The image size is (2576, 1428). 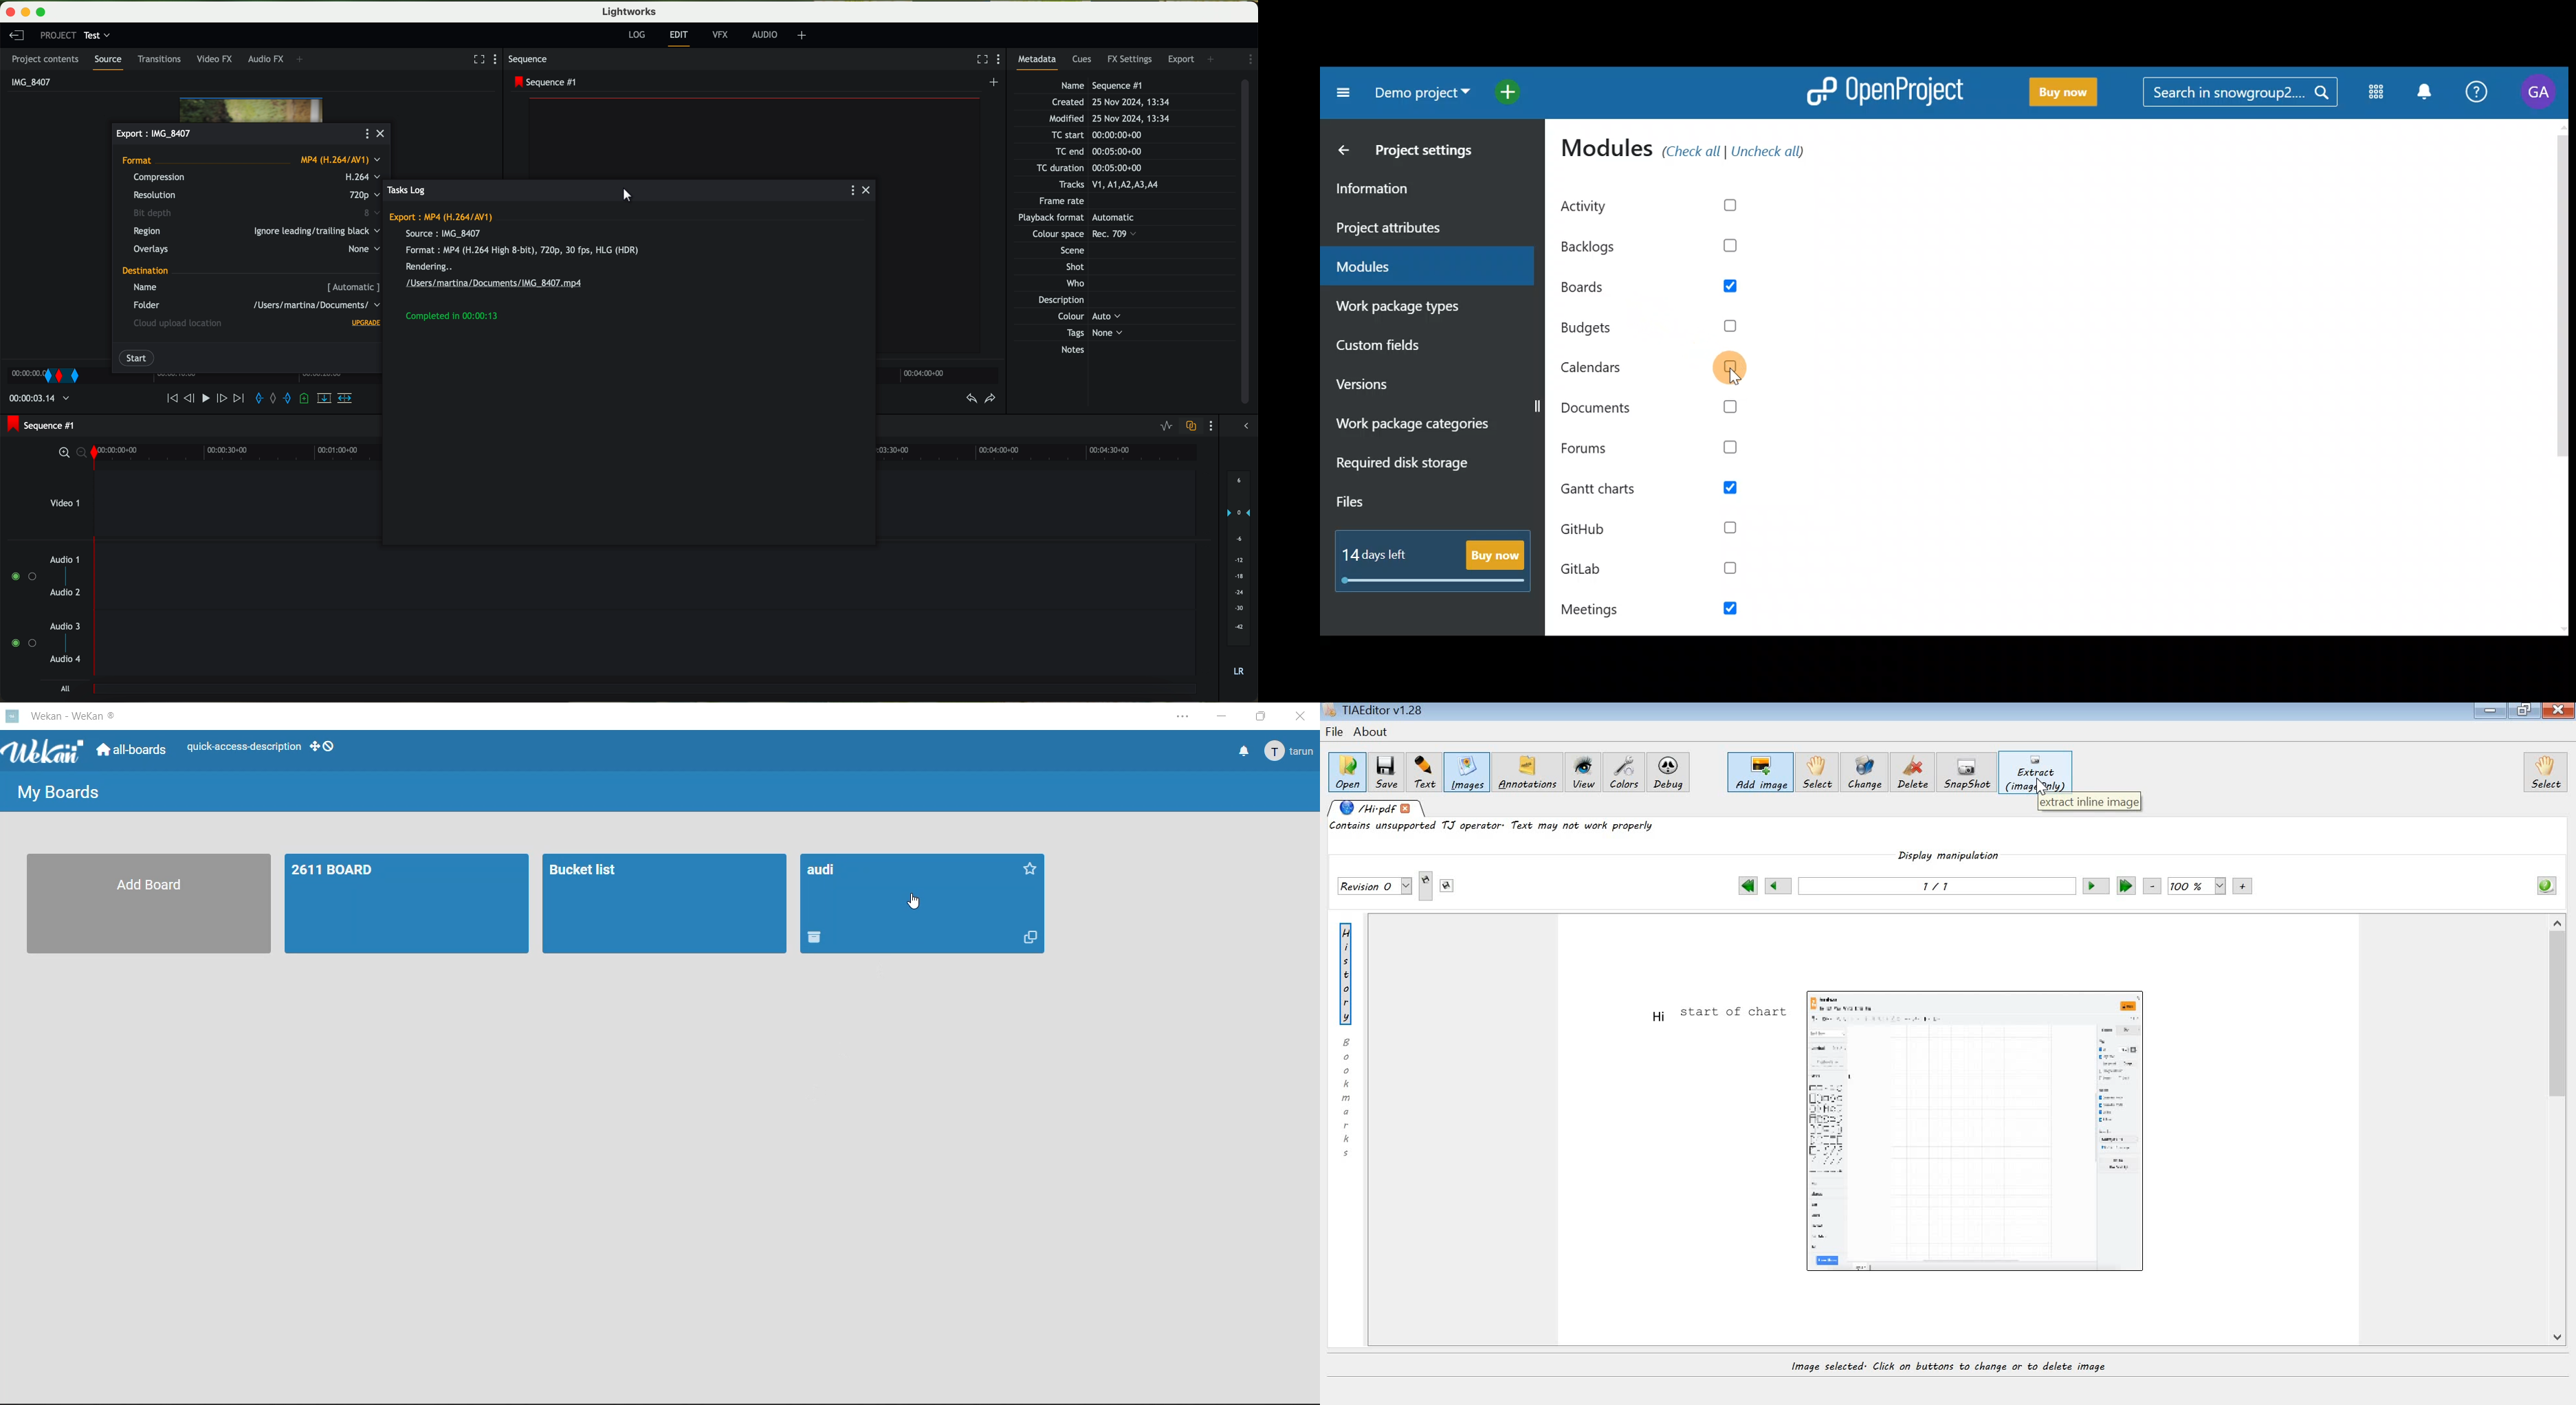 I want to click on region, so click(x=258, y=231).